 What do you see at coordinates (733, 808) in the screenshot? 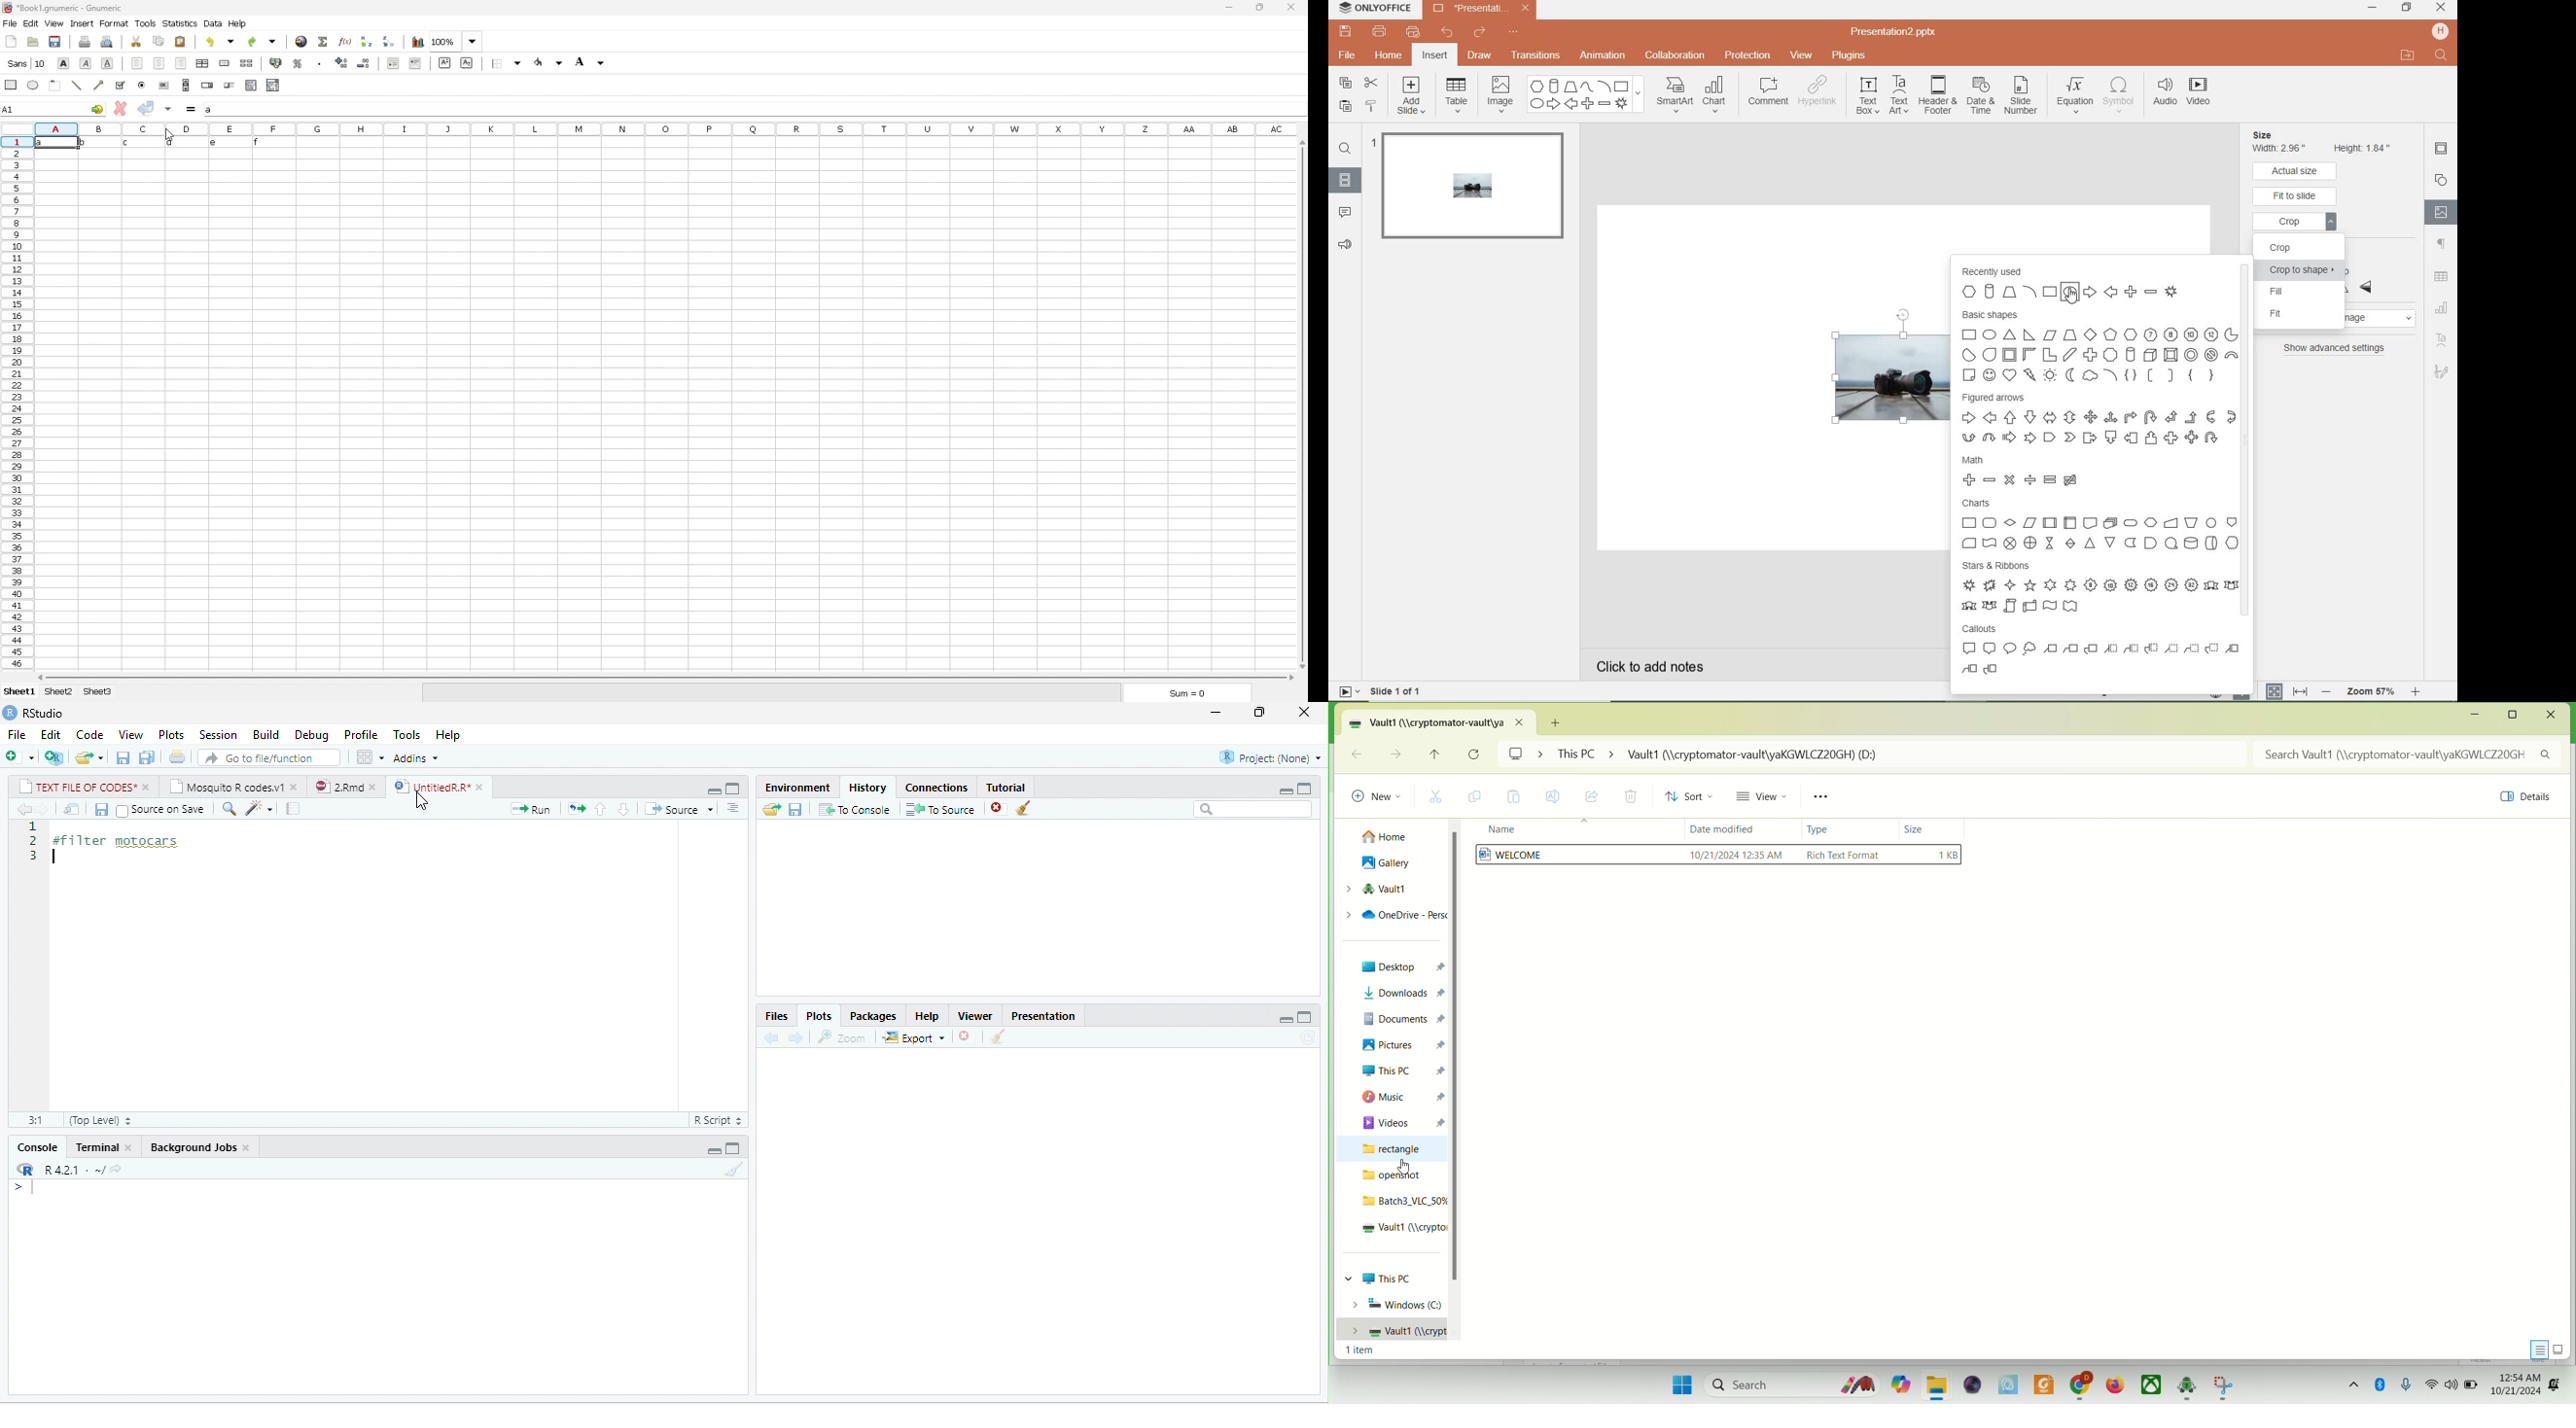
I see `options` at bounding box center [733, 808].